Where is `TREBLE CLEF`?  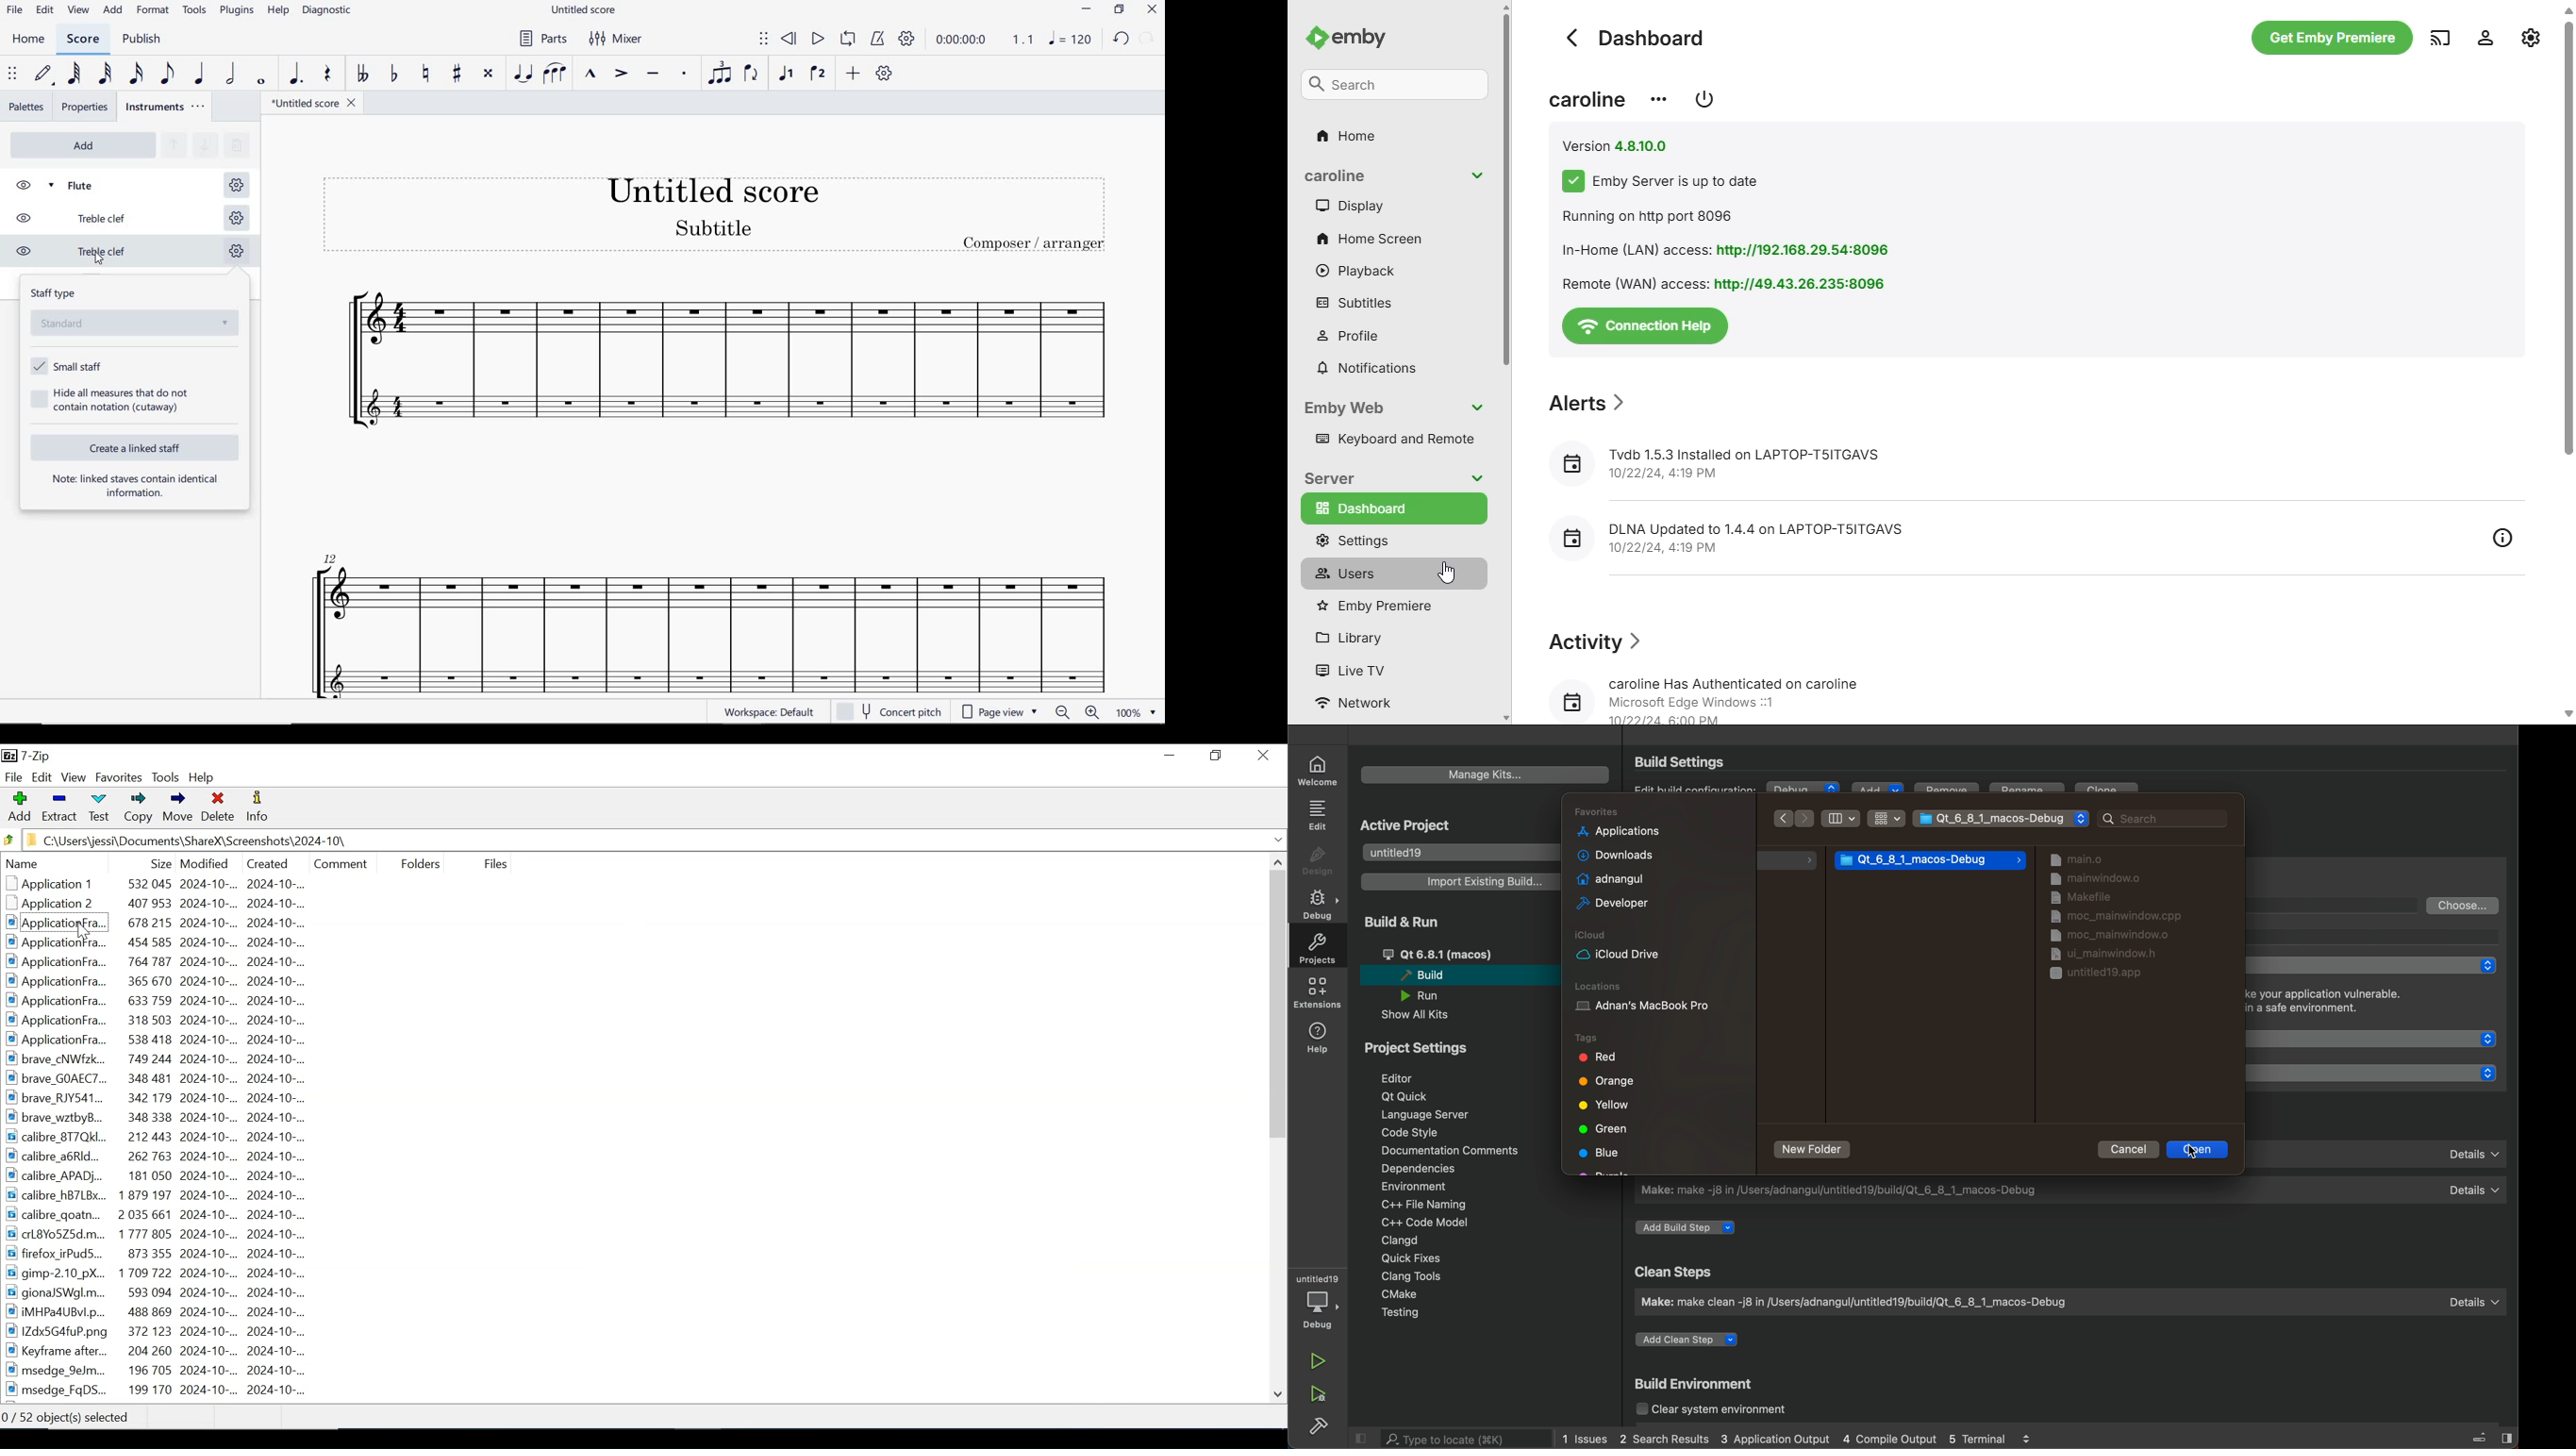 TREBLE CLEF is located at coordinates (85, 253).